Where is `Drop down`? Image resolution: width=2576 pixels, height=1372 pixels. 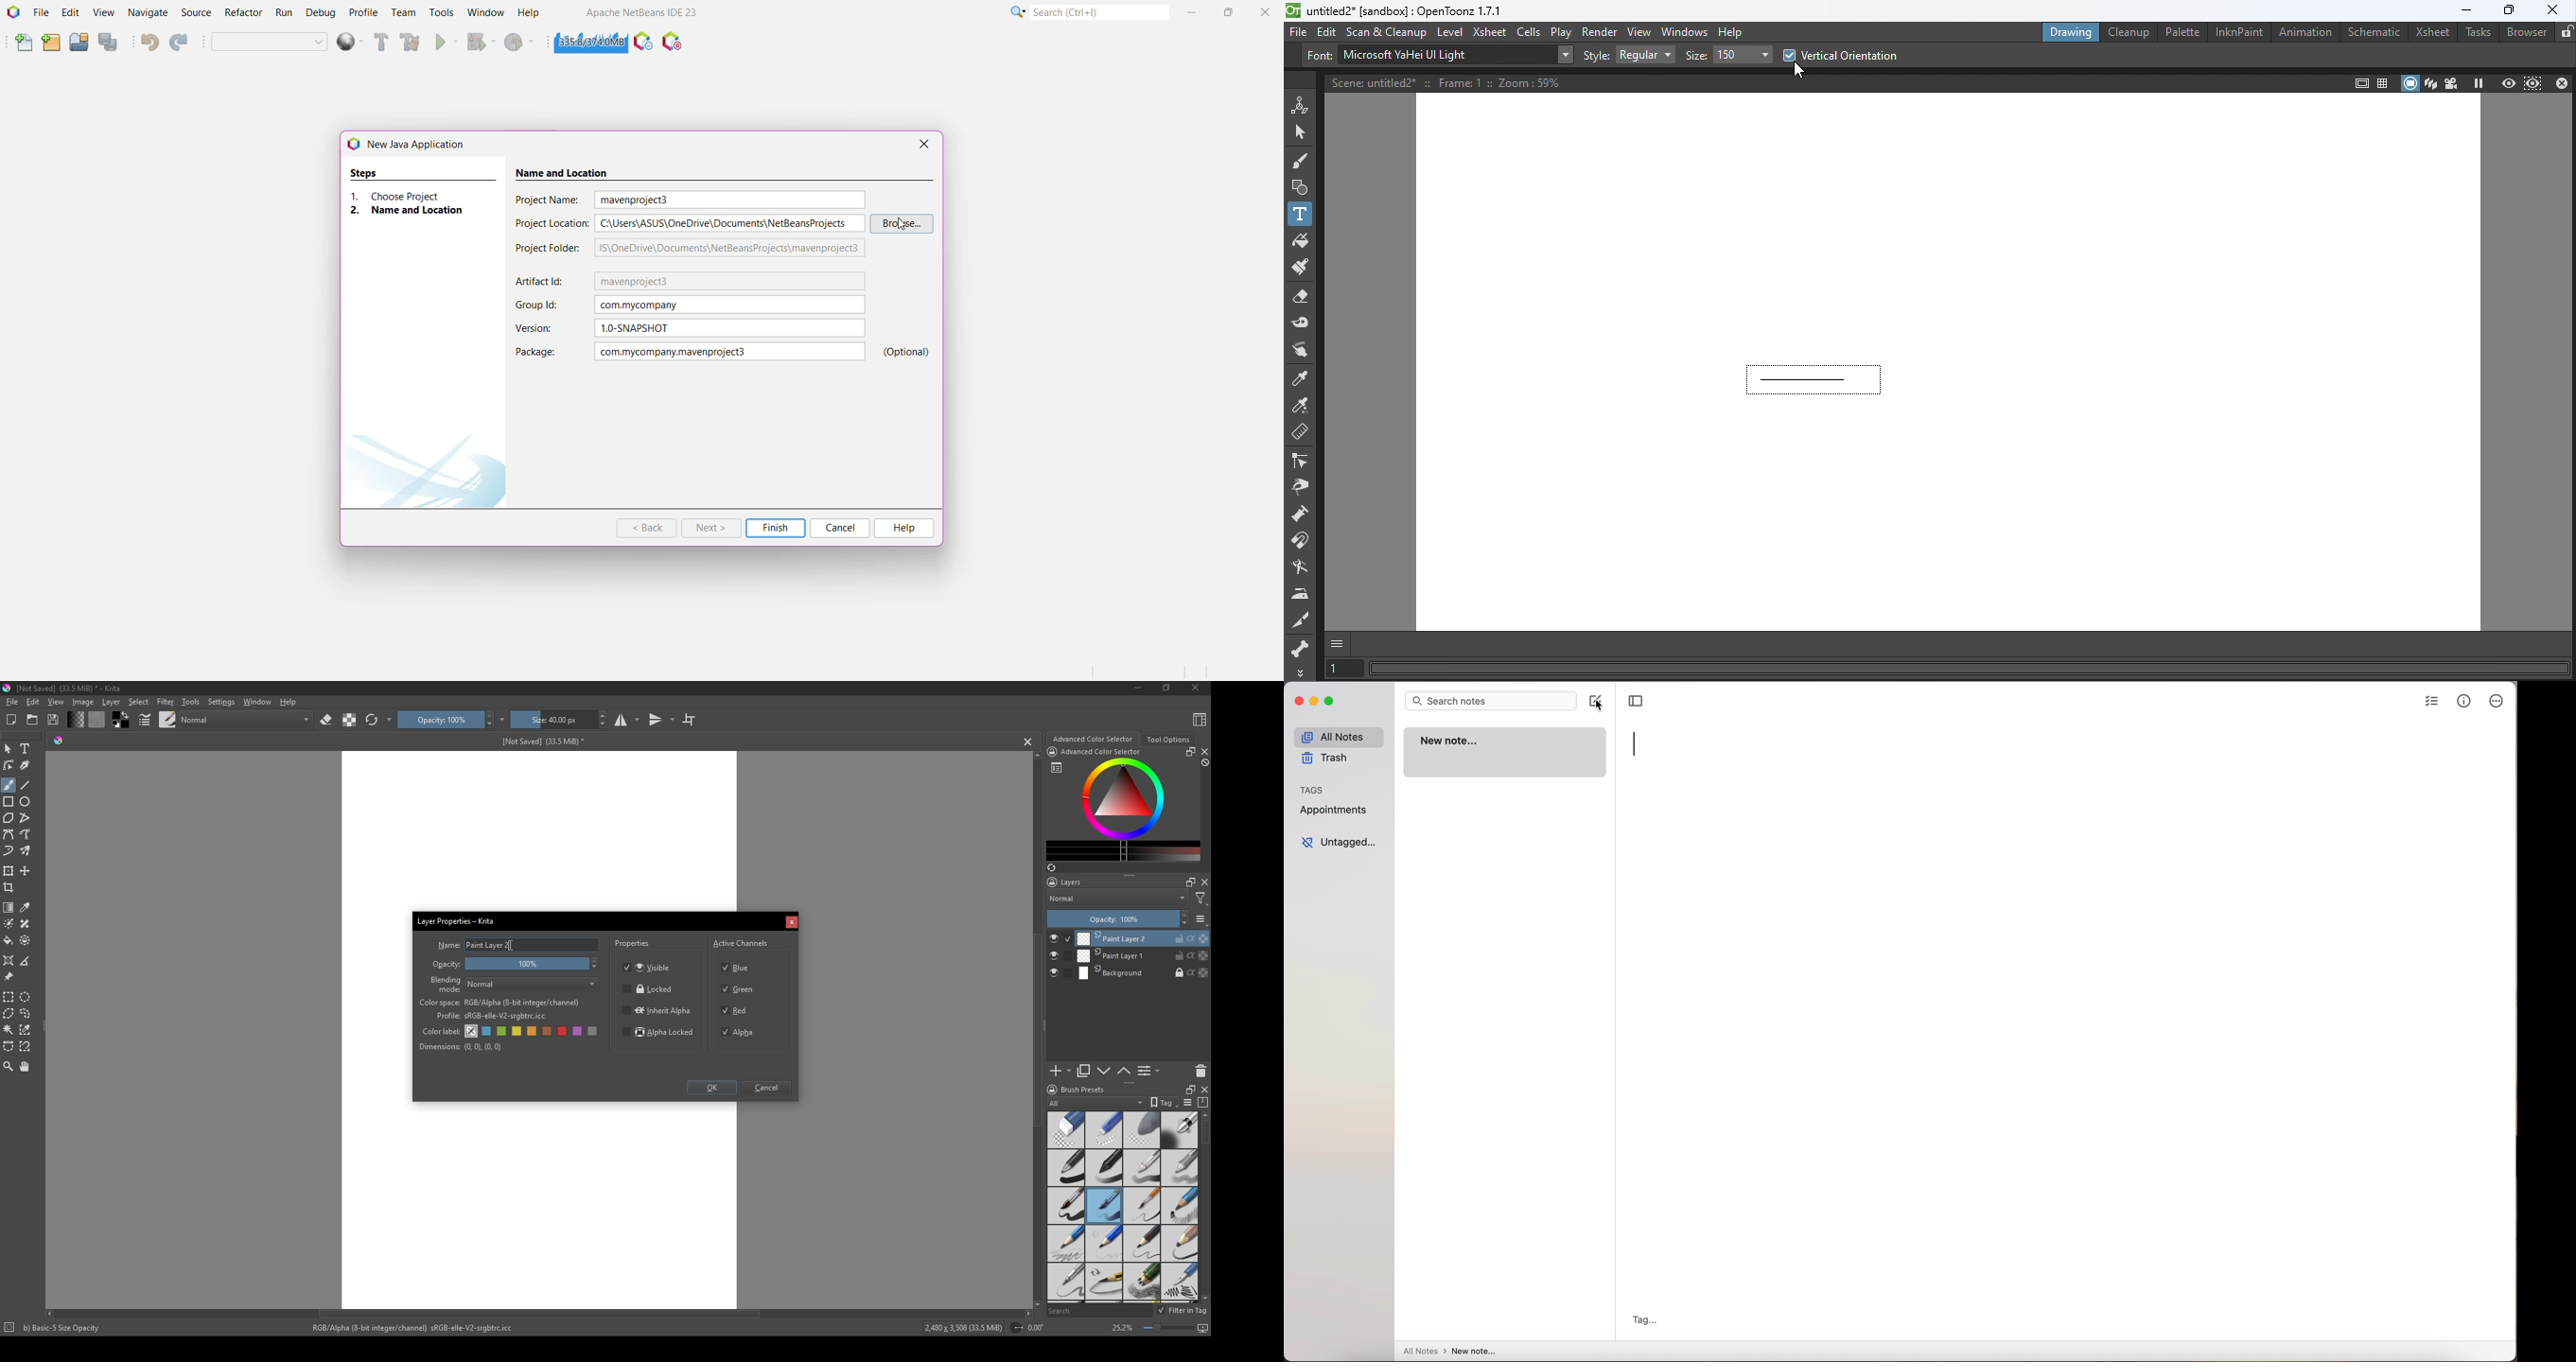 Drop down is located at coordinates (1567, 54).